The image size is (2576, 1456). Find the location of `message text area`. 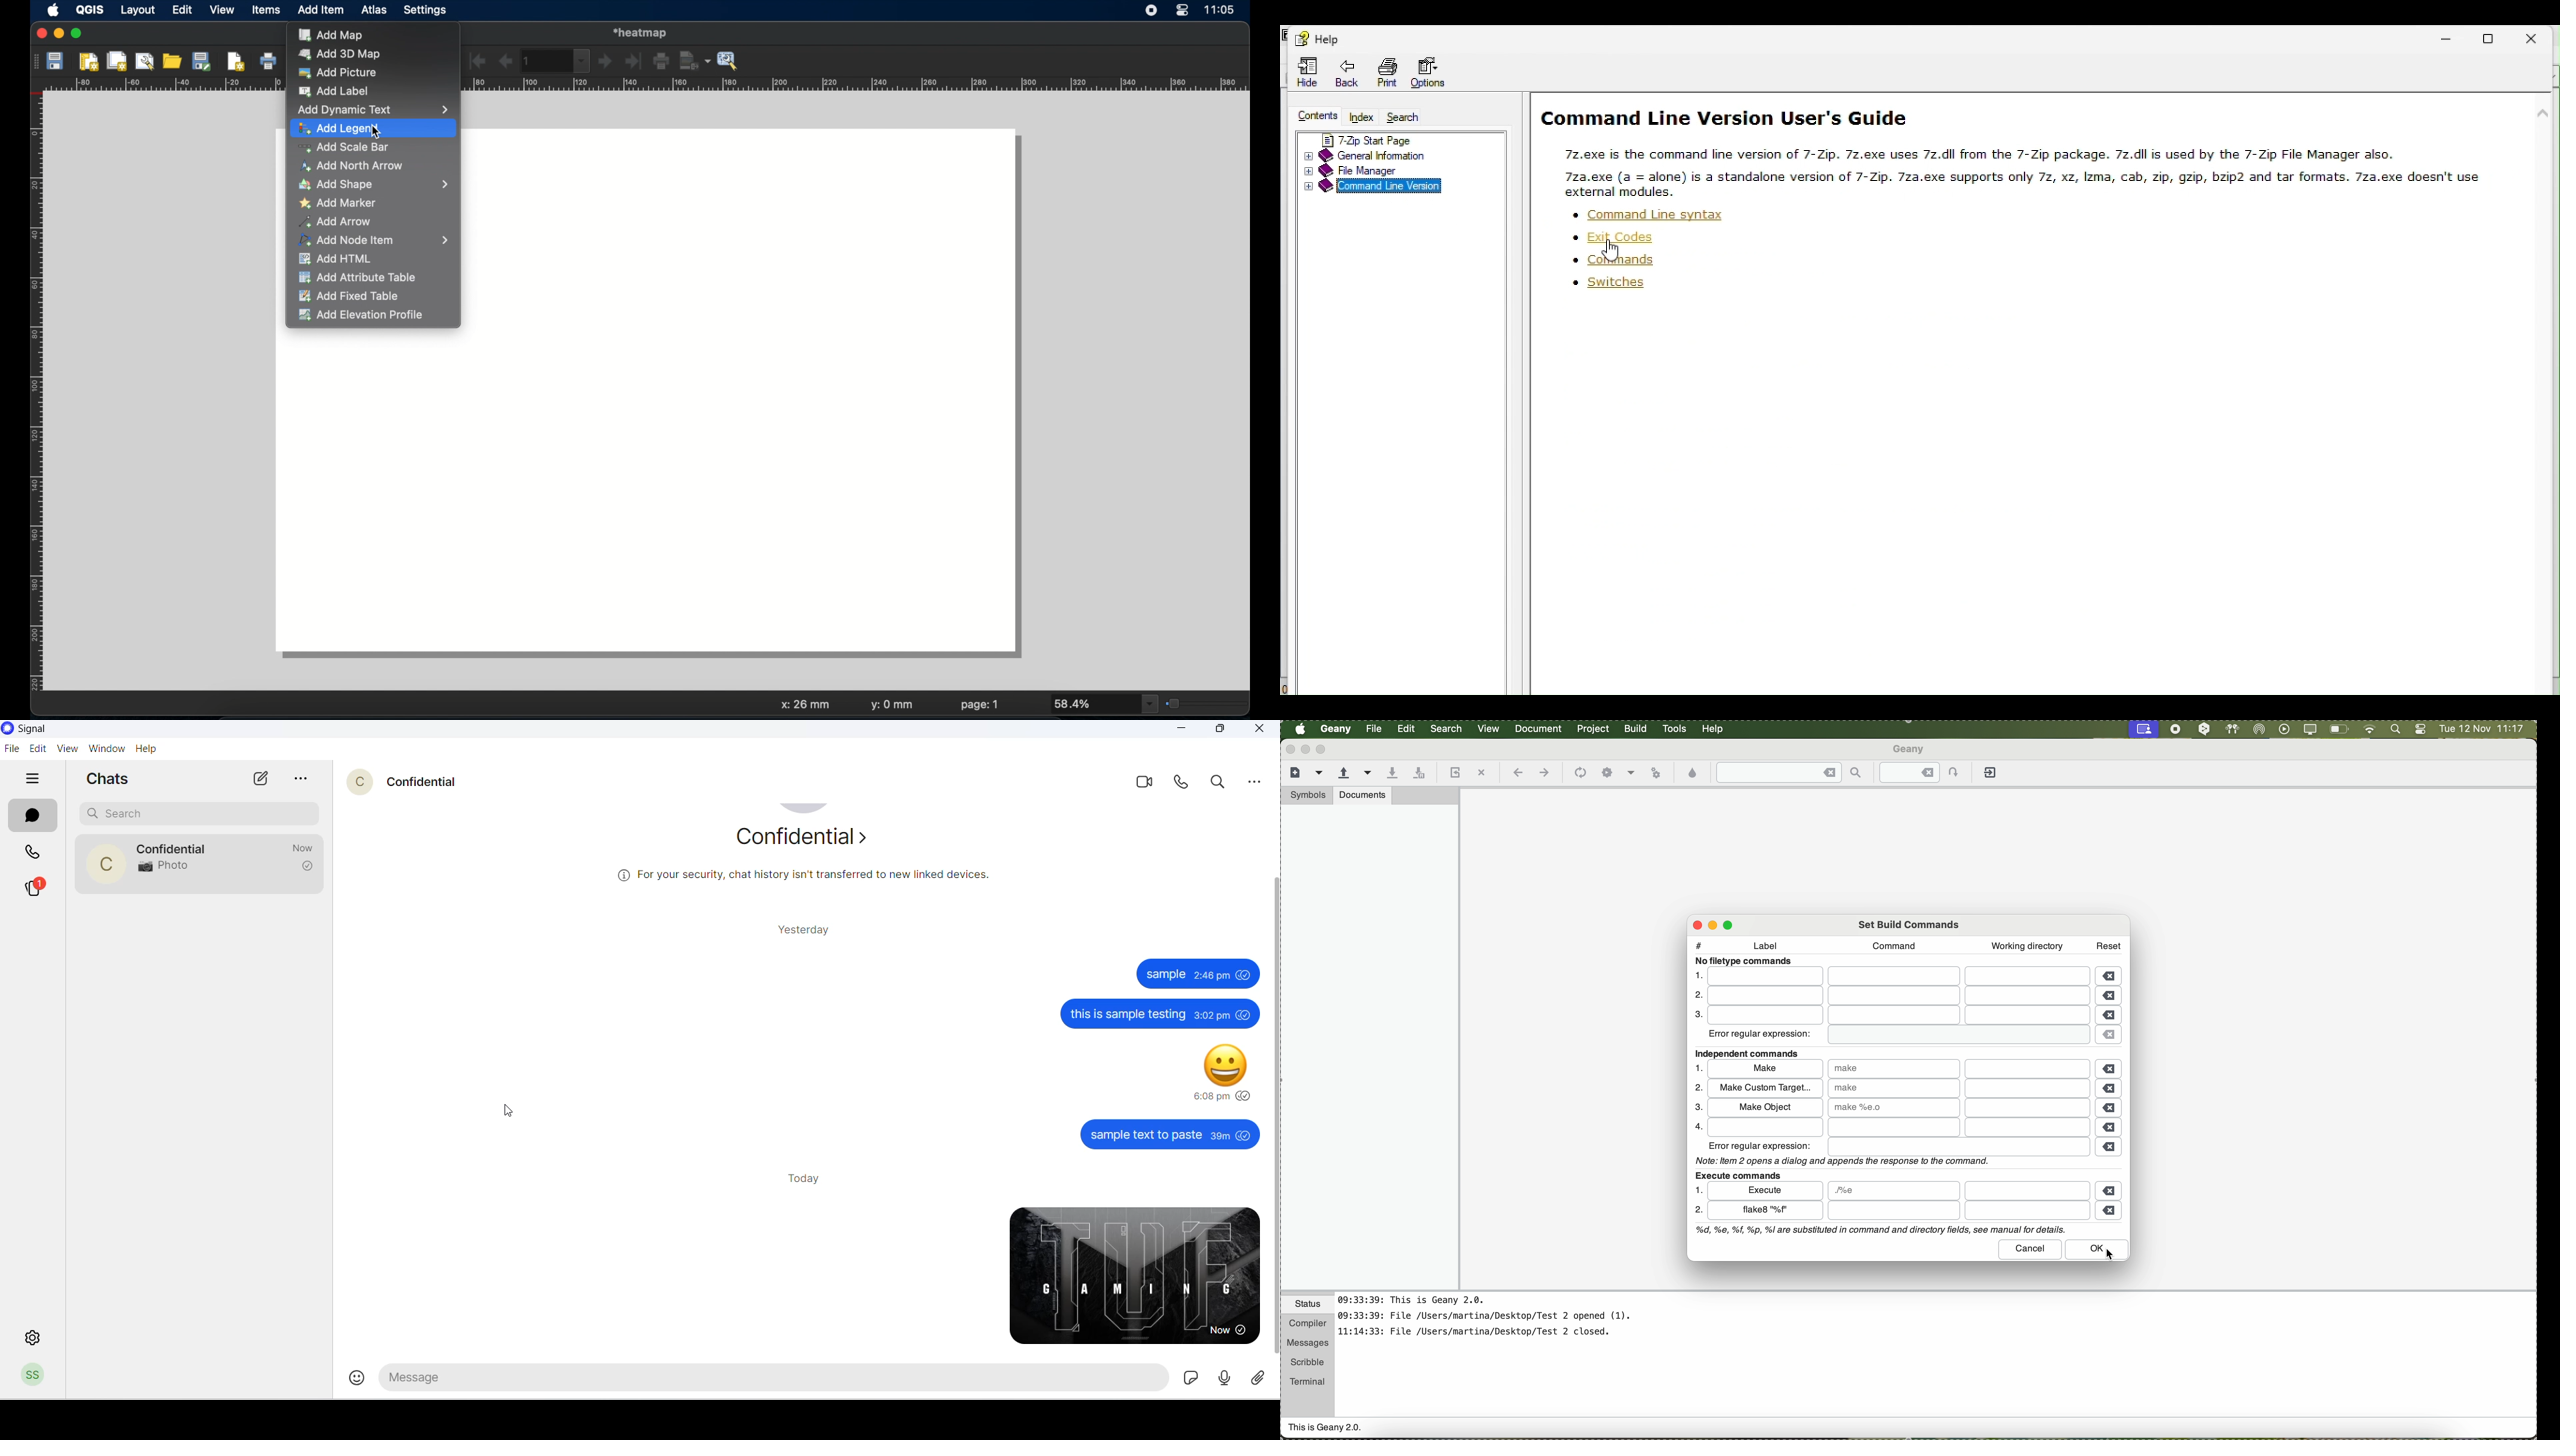

message text area is located at coordinates (792, 1380).